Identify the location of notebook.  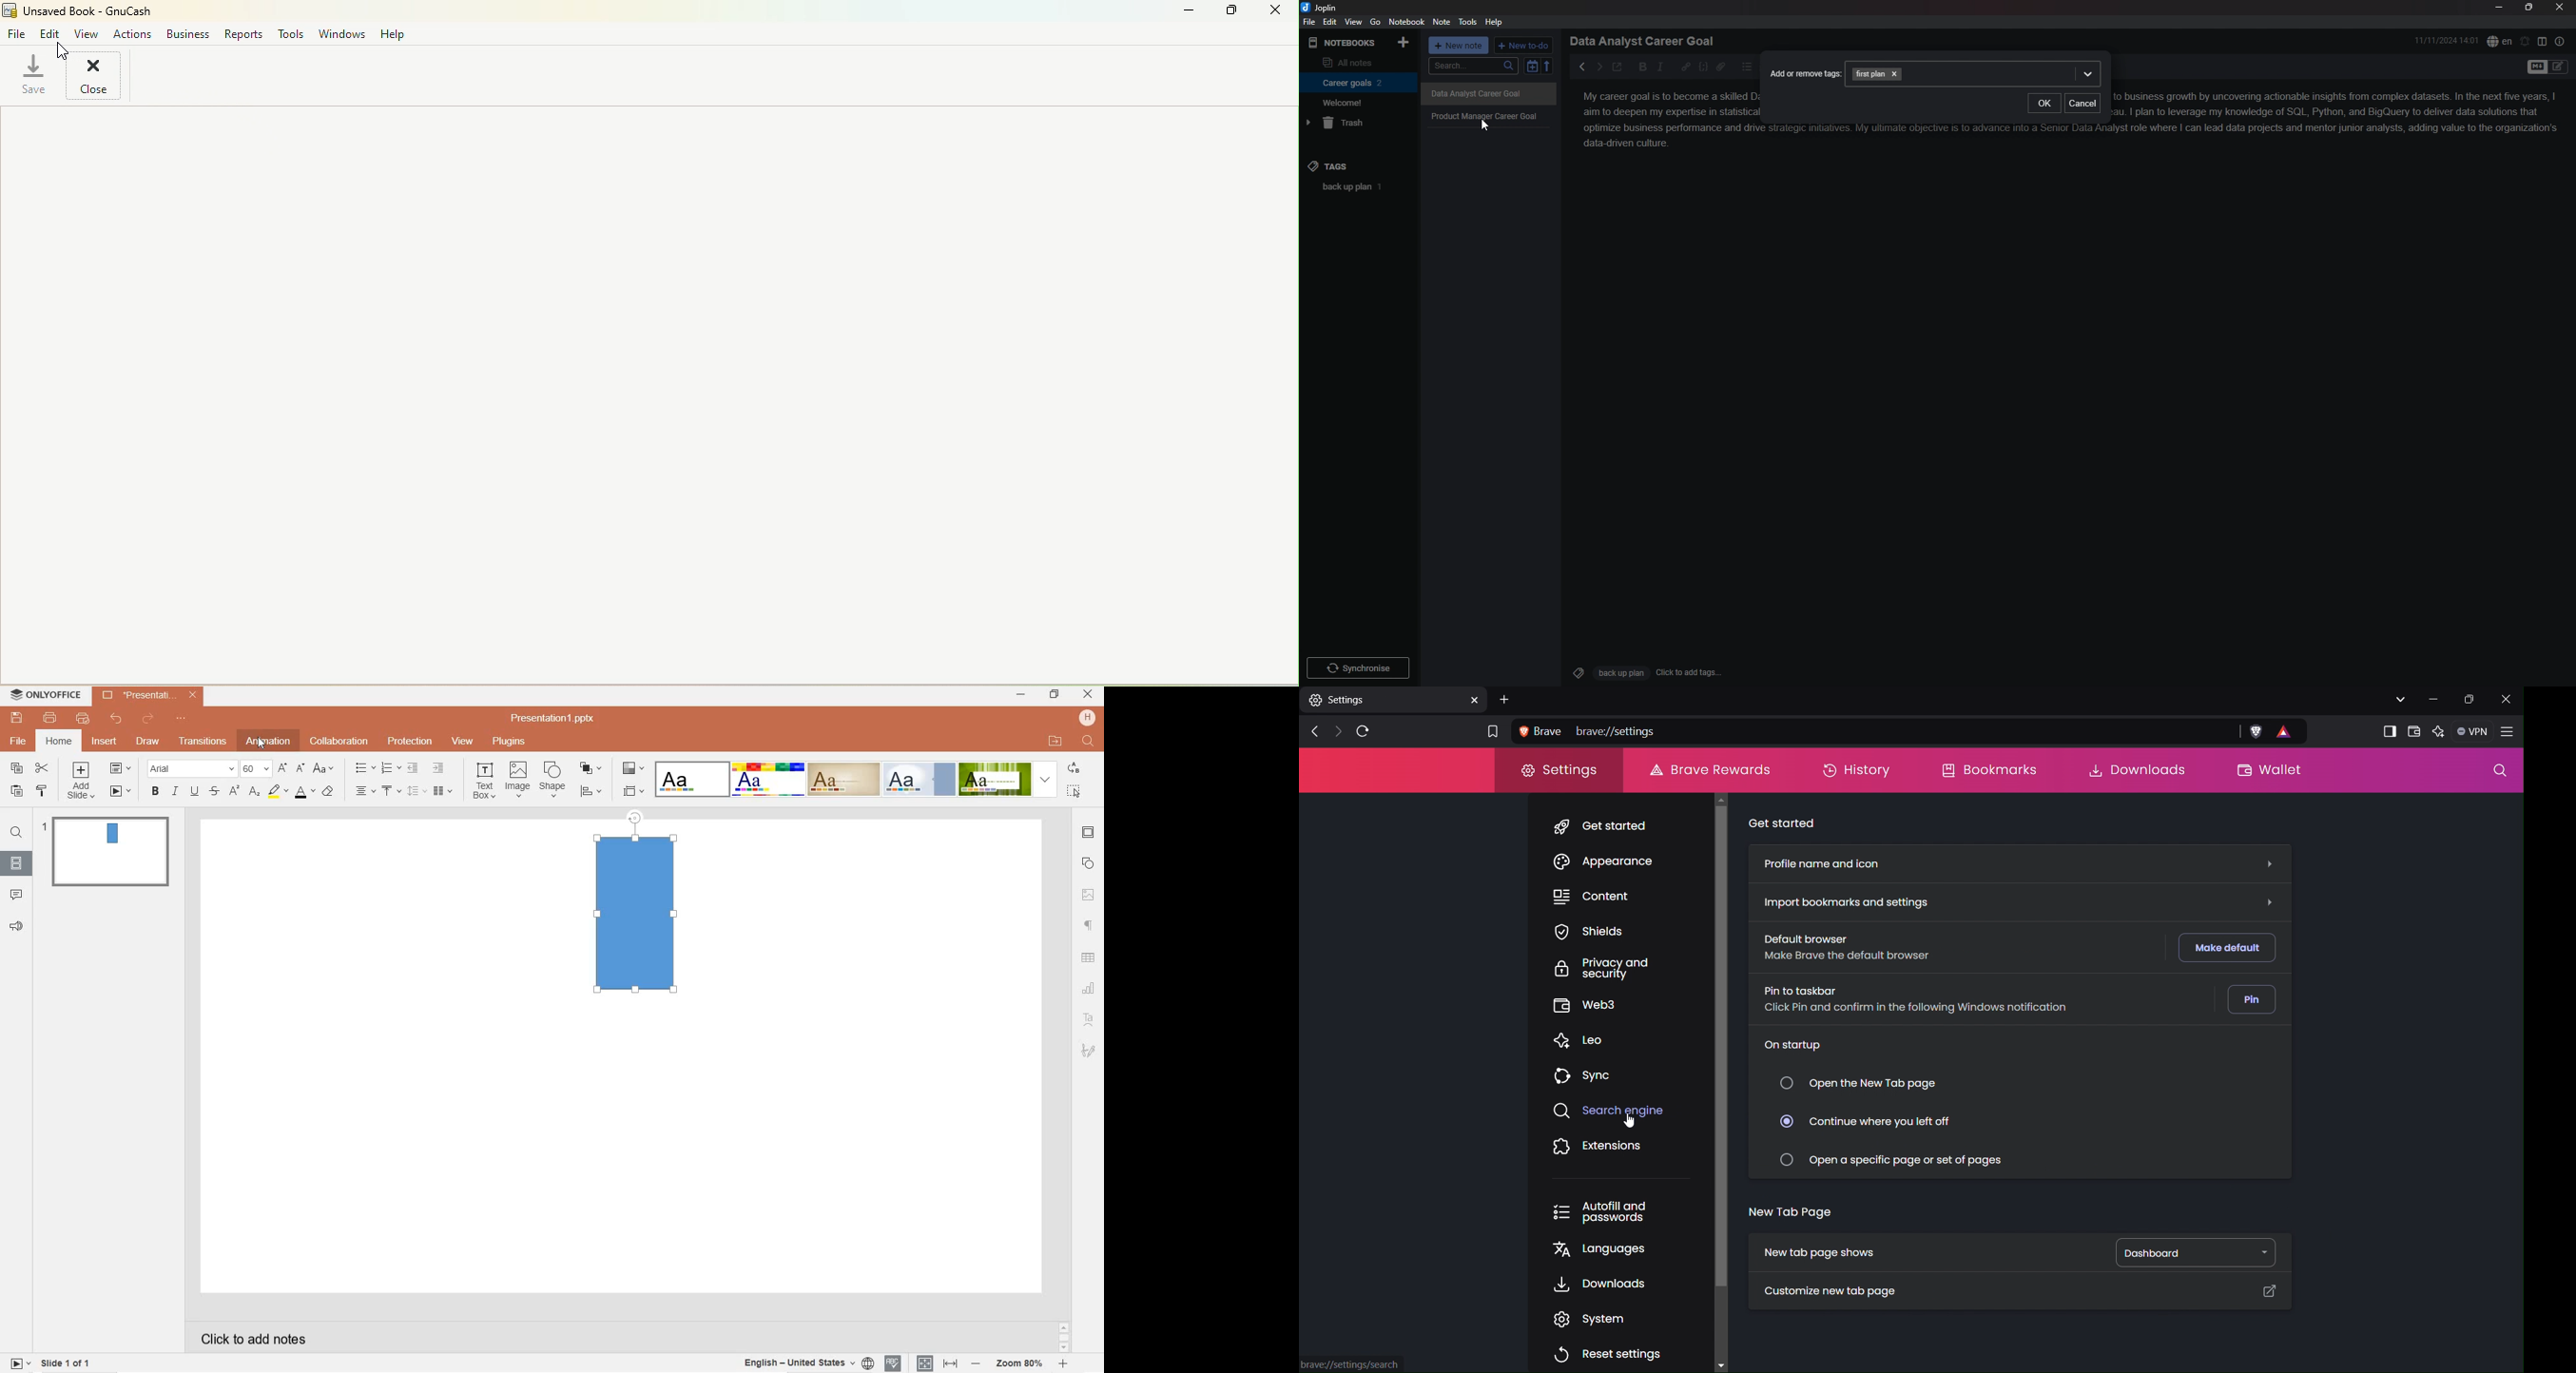
(1407, 21).